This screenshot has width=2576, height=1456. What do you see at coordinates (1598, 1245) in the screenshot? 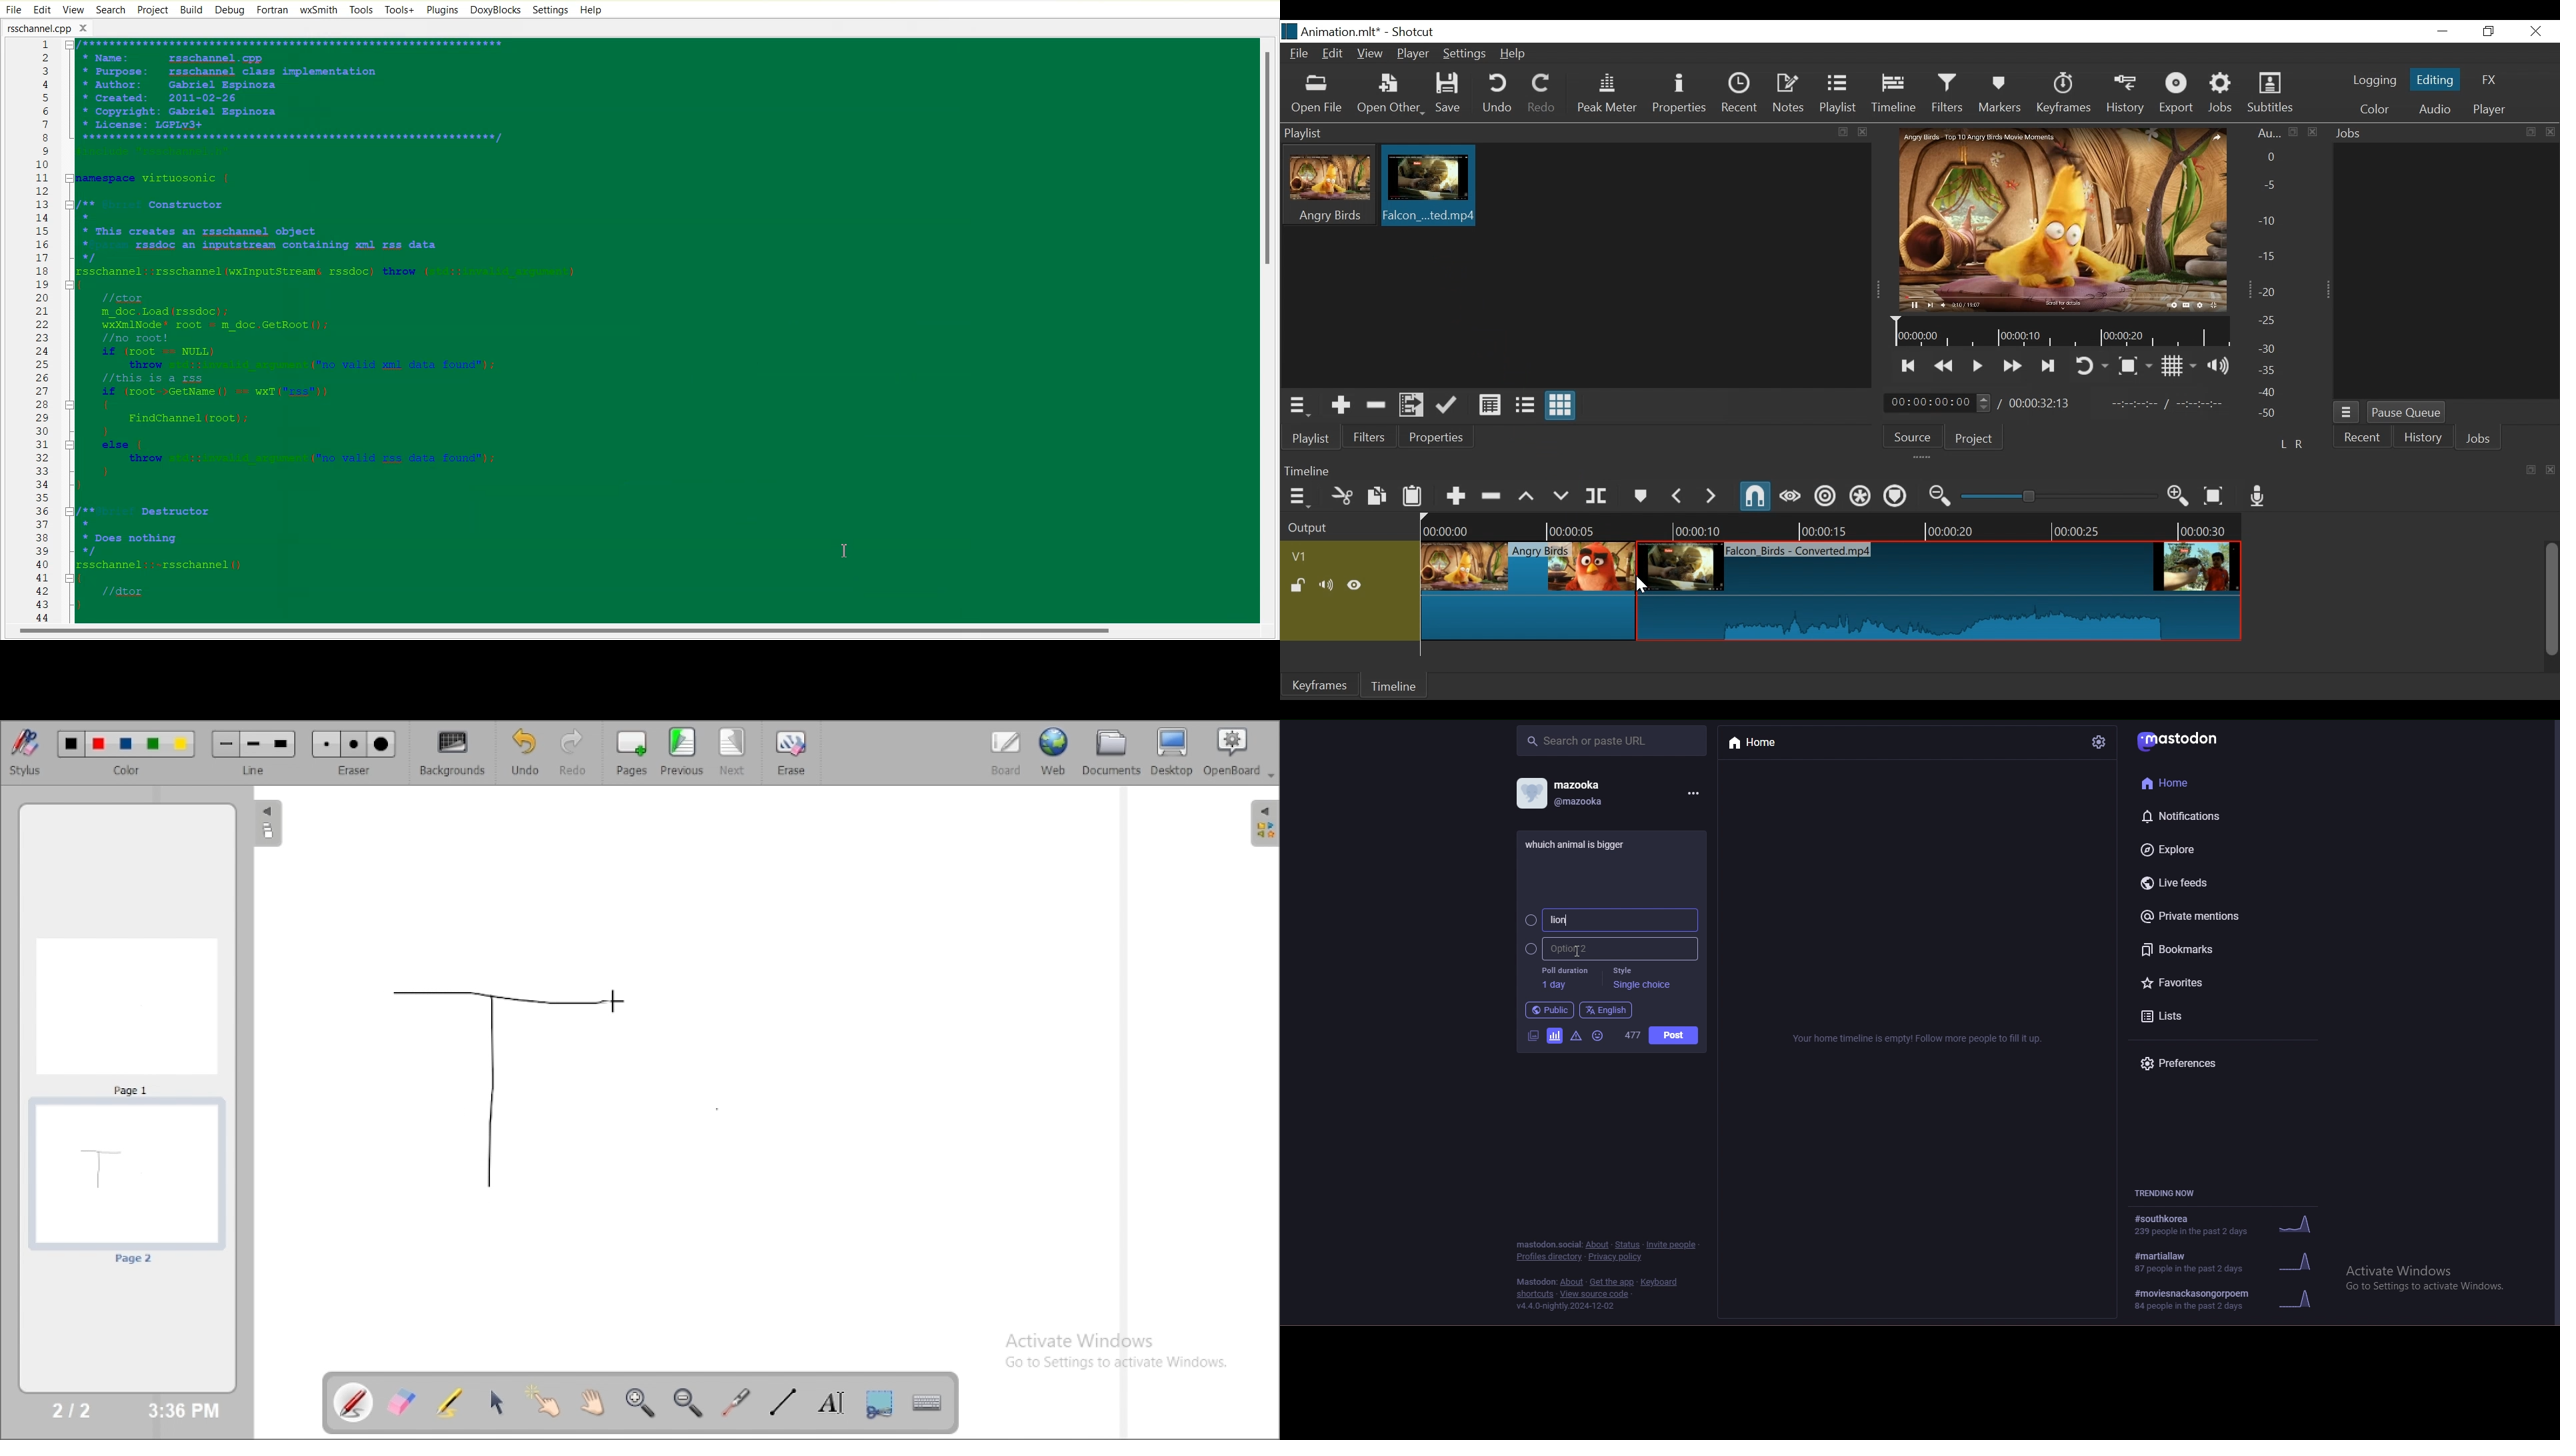
I see `about` at bounding box center [1598, 1245].